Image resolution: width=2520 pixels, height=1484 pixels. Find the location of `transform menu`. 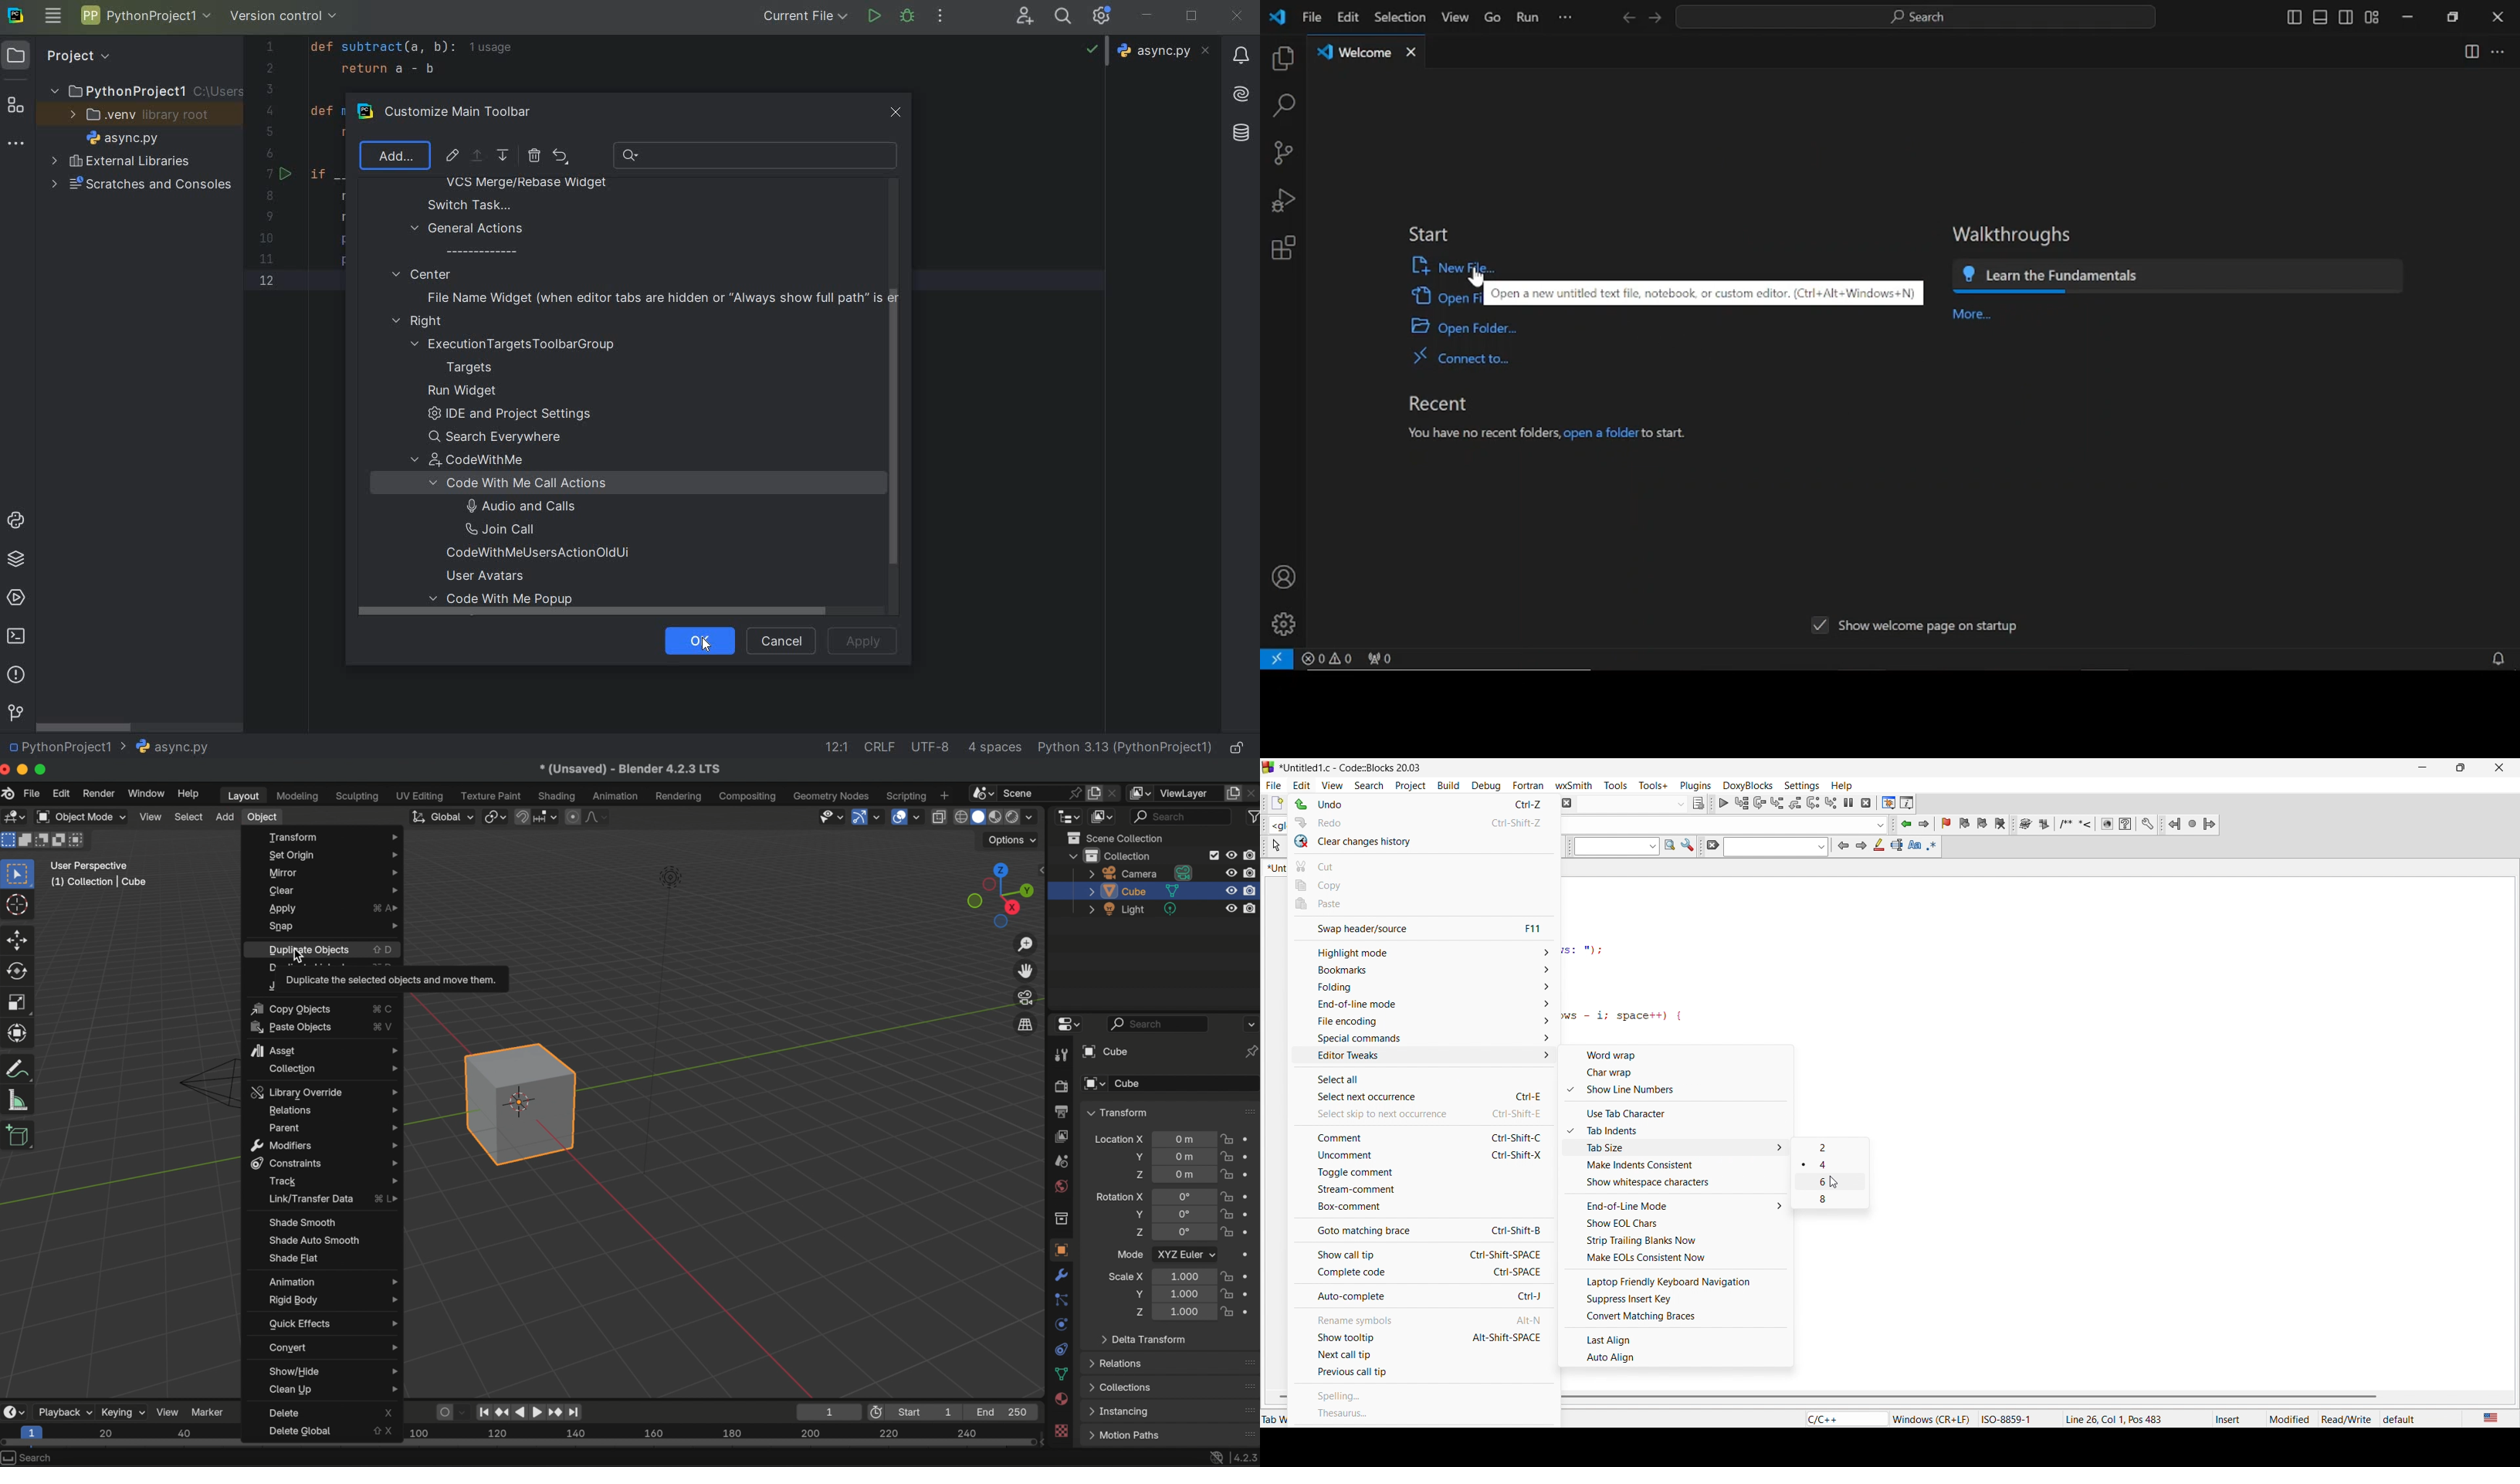

transform menu is located at coordinates (331, 836).